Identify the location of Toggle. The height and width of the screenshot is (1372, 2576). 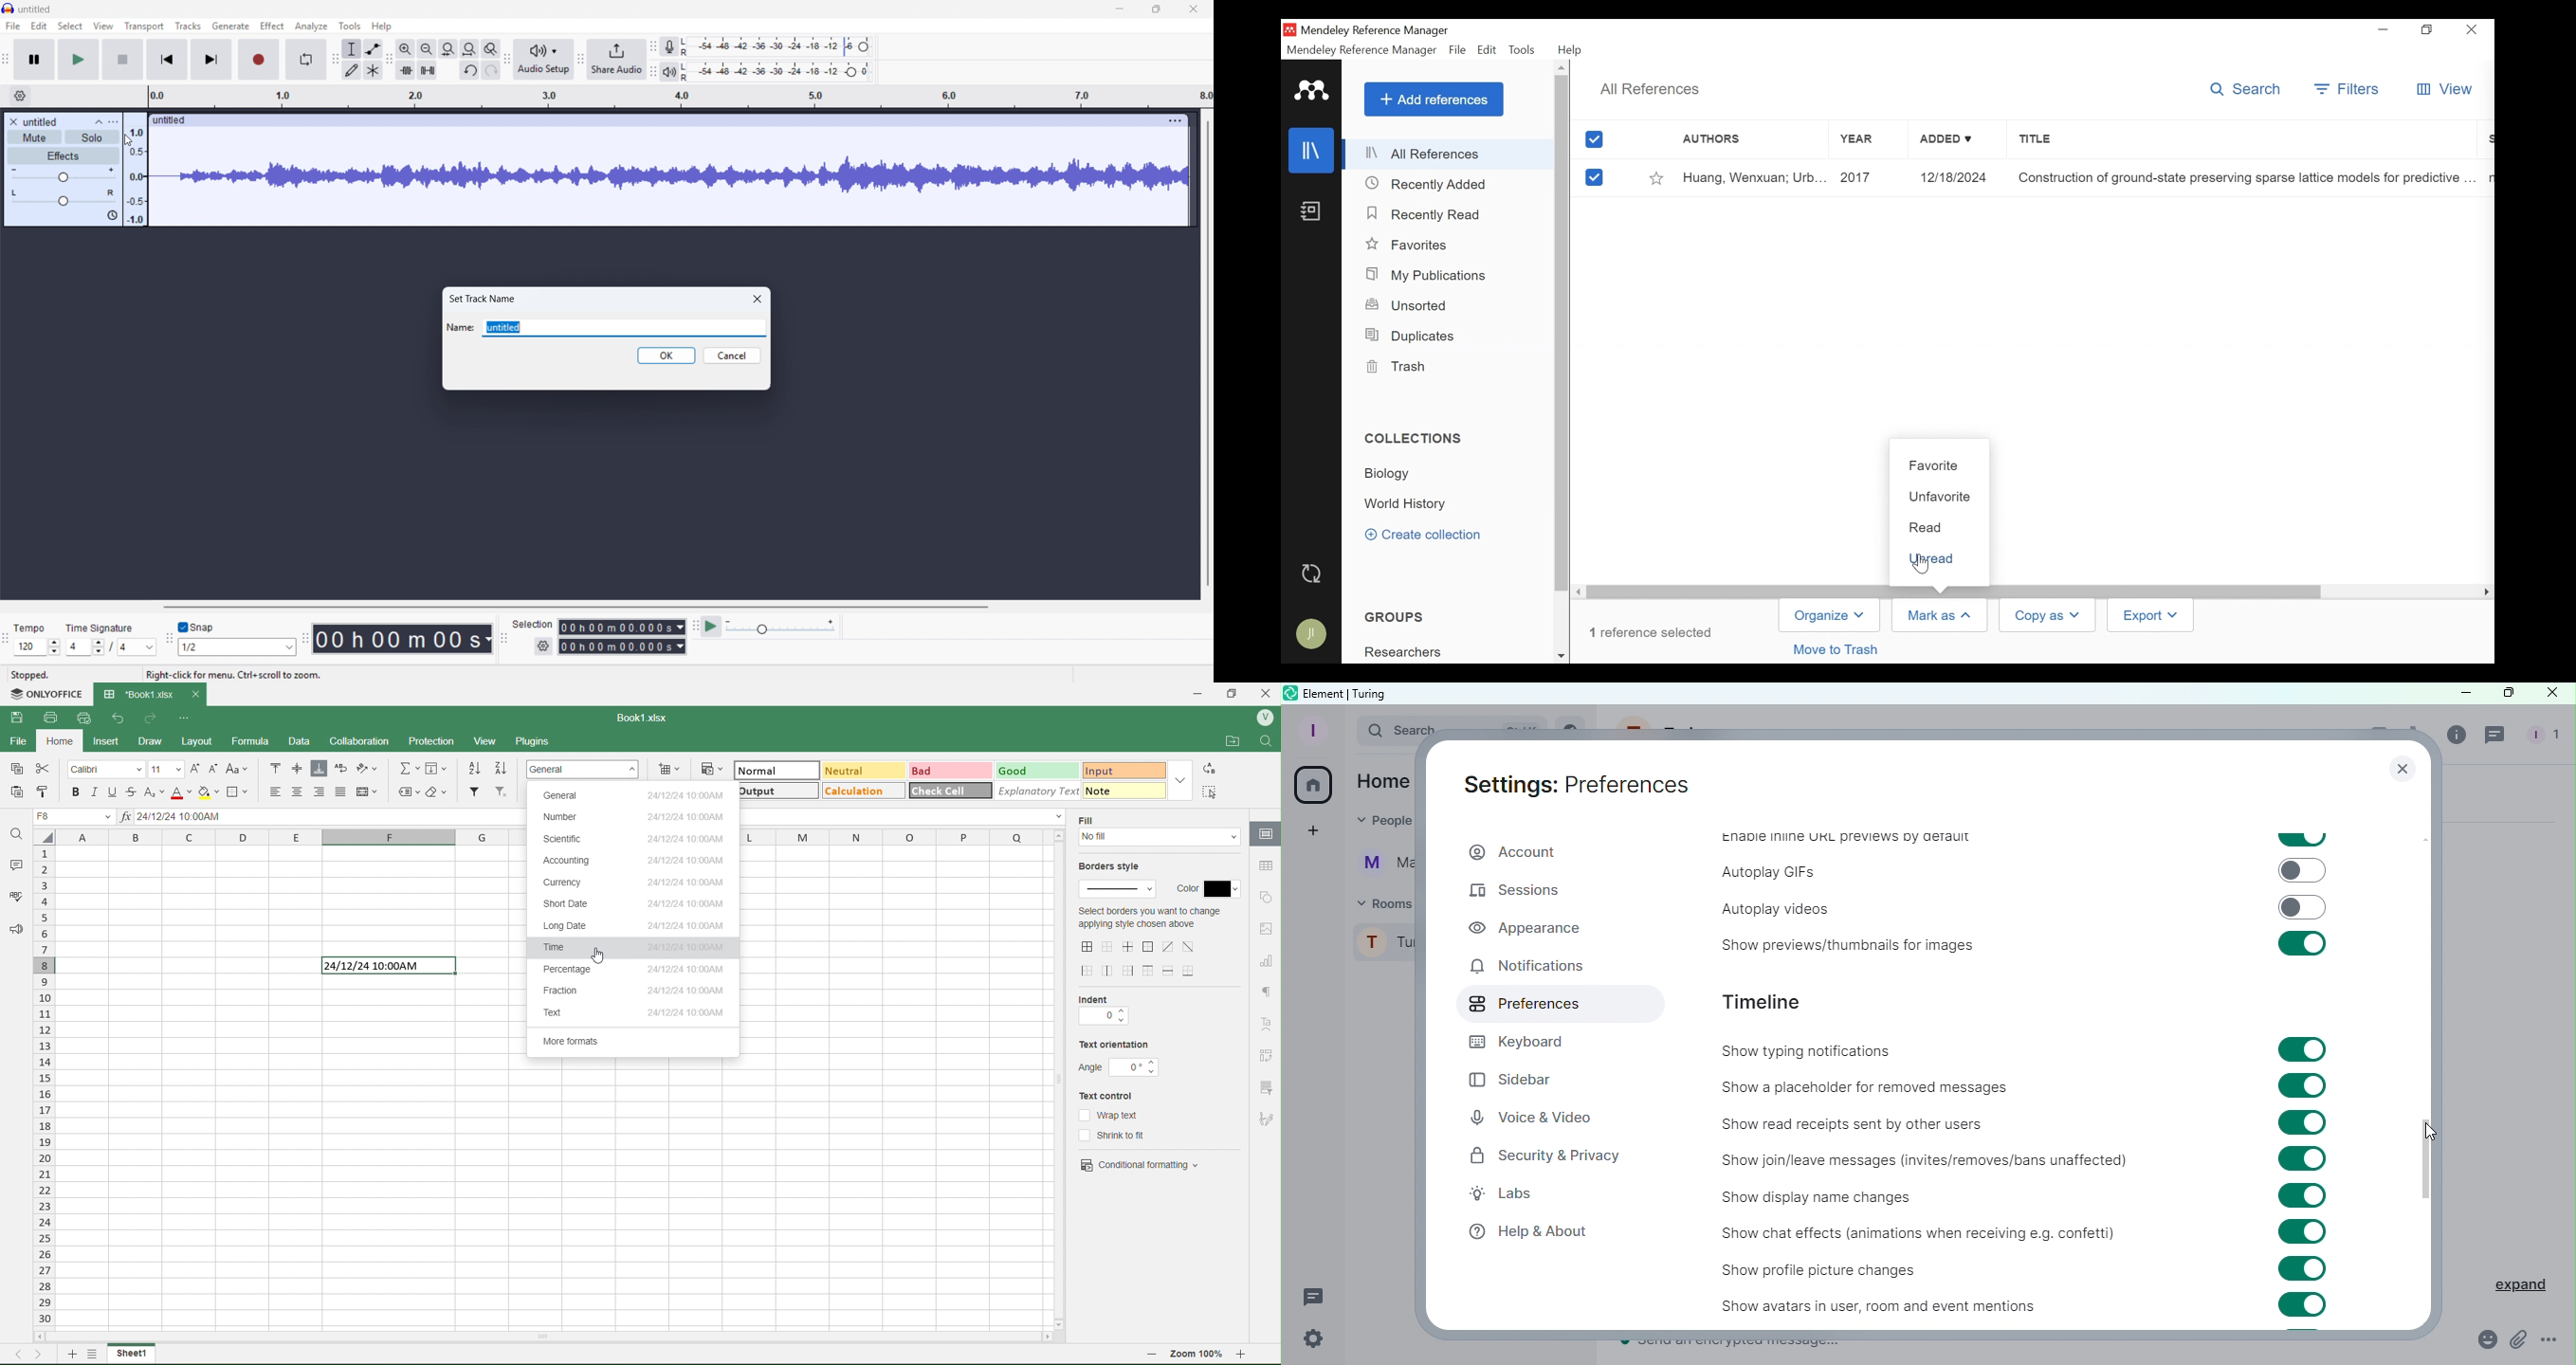
(2302, 1232).